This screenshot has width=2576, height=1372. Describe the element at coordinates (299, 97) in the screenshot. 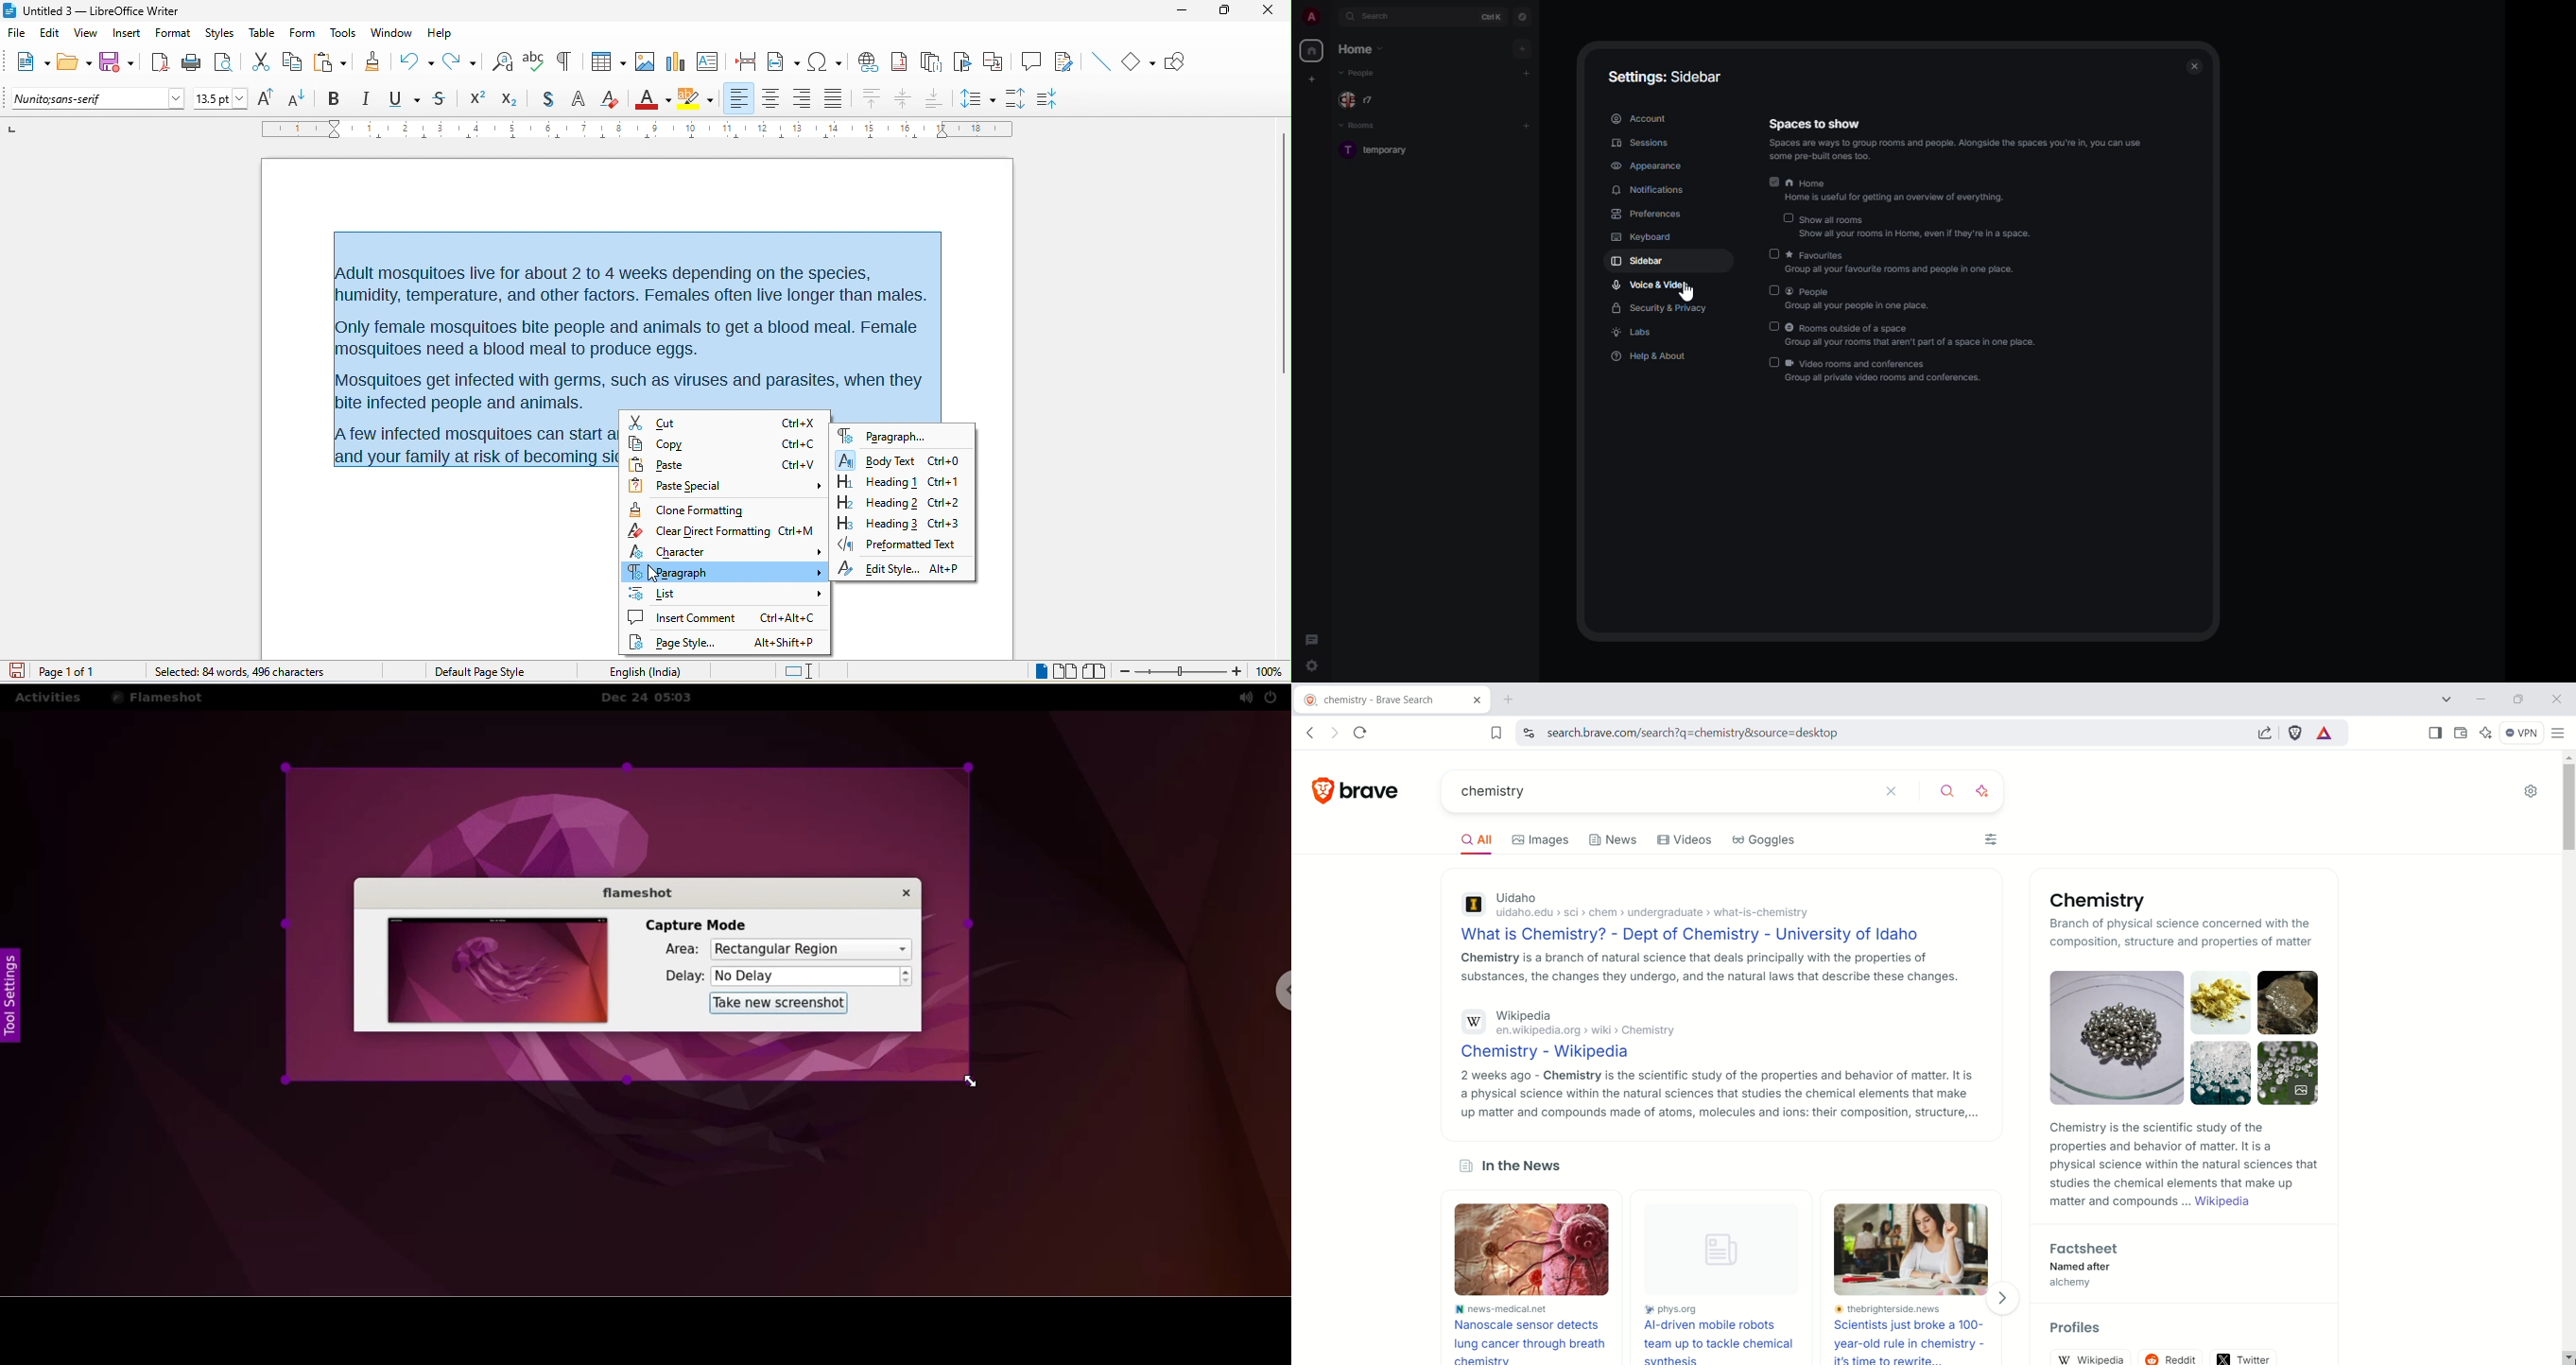

I see `decrease size` at that location.